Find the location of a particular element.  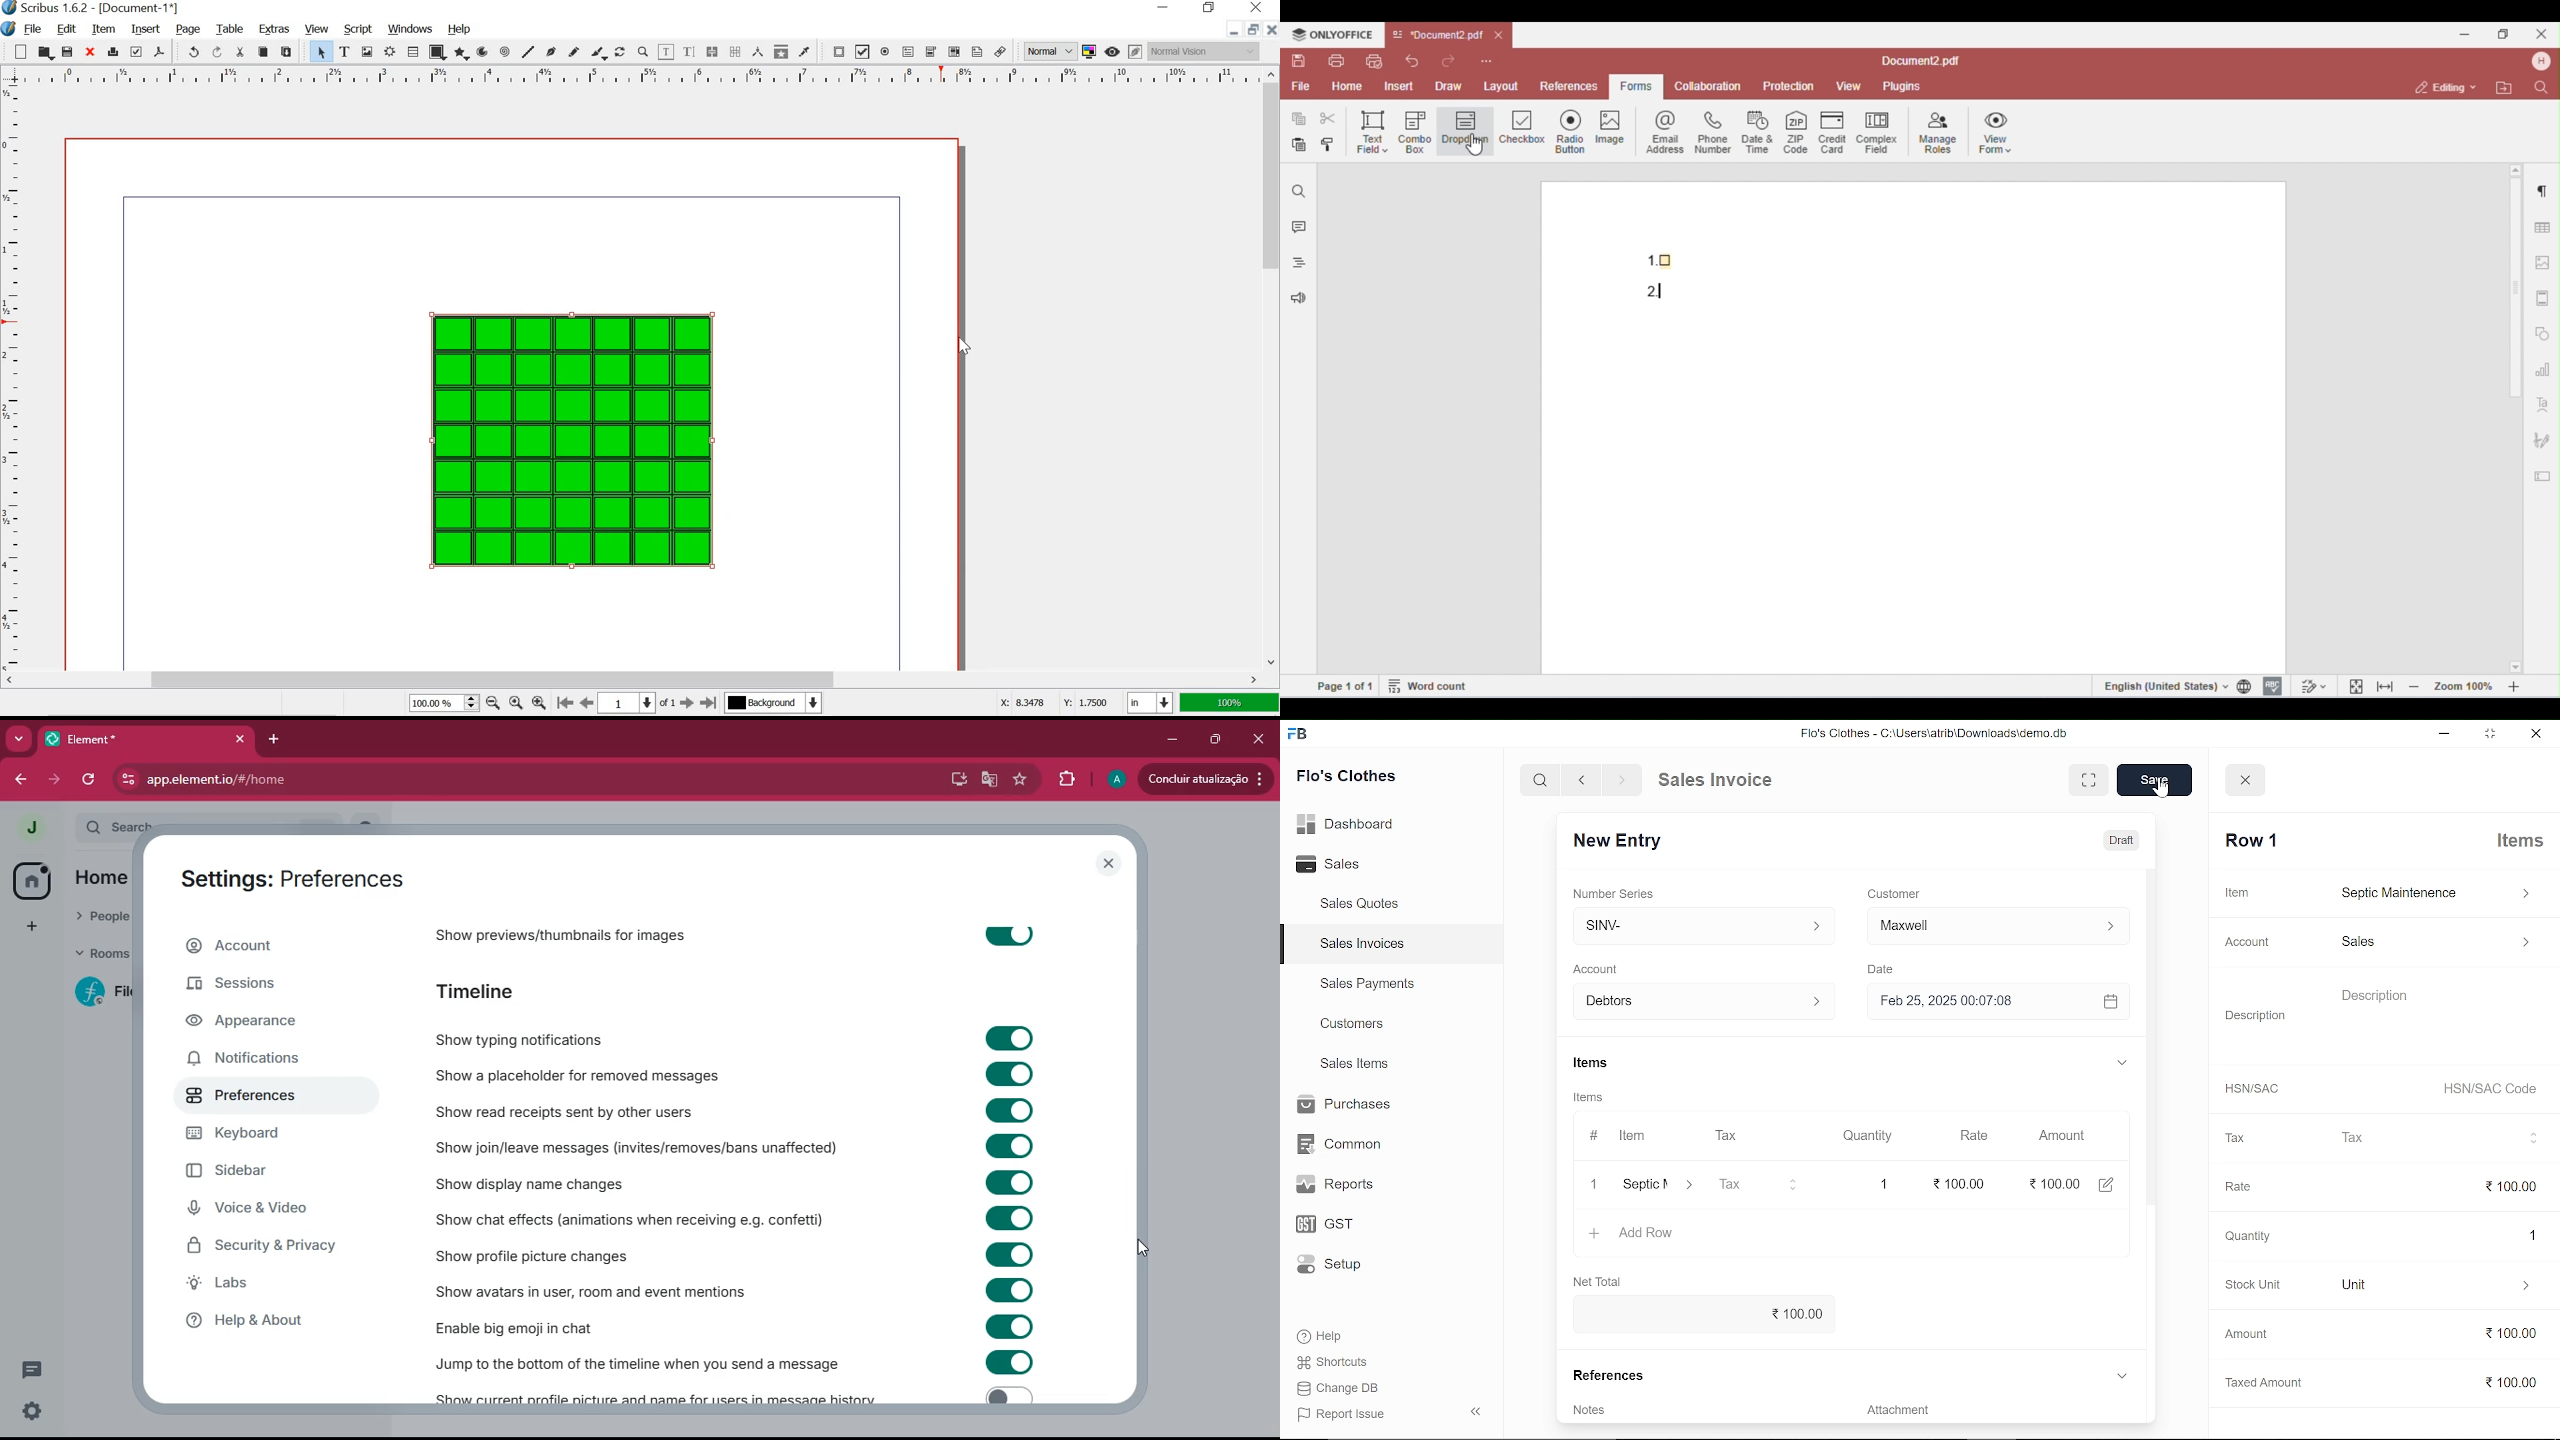

settings is located at coordinates (32, 1413).